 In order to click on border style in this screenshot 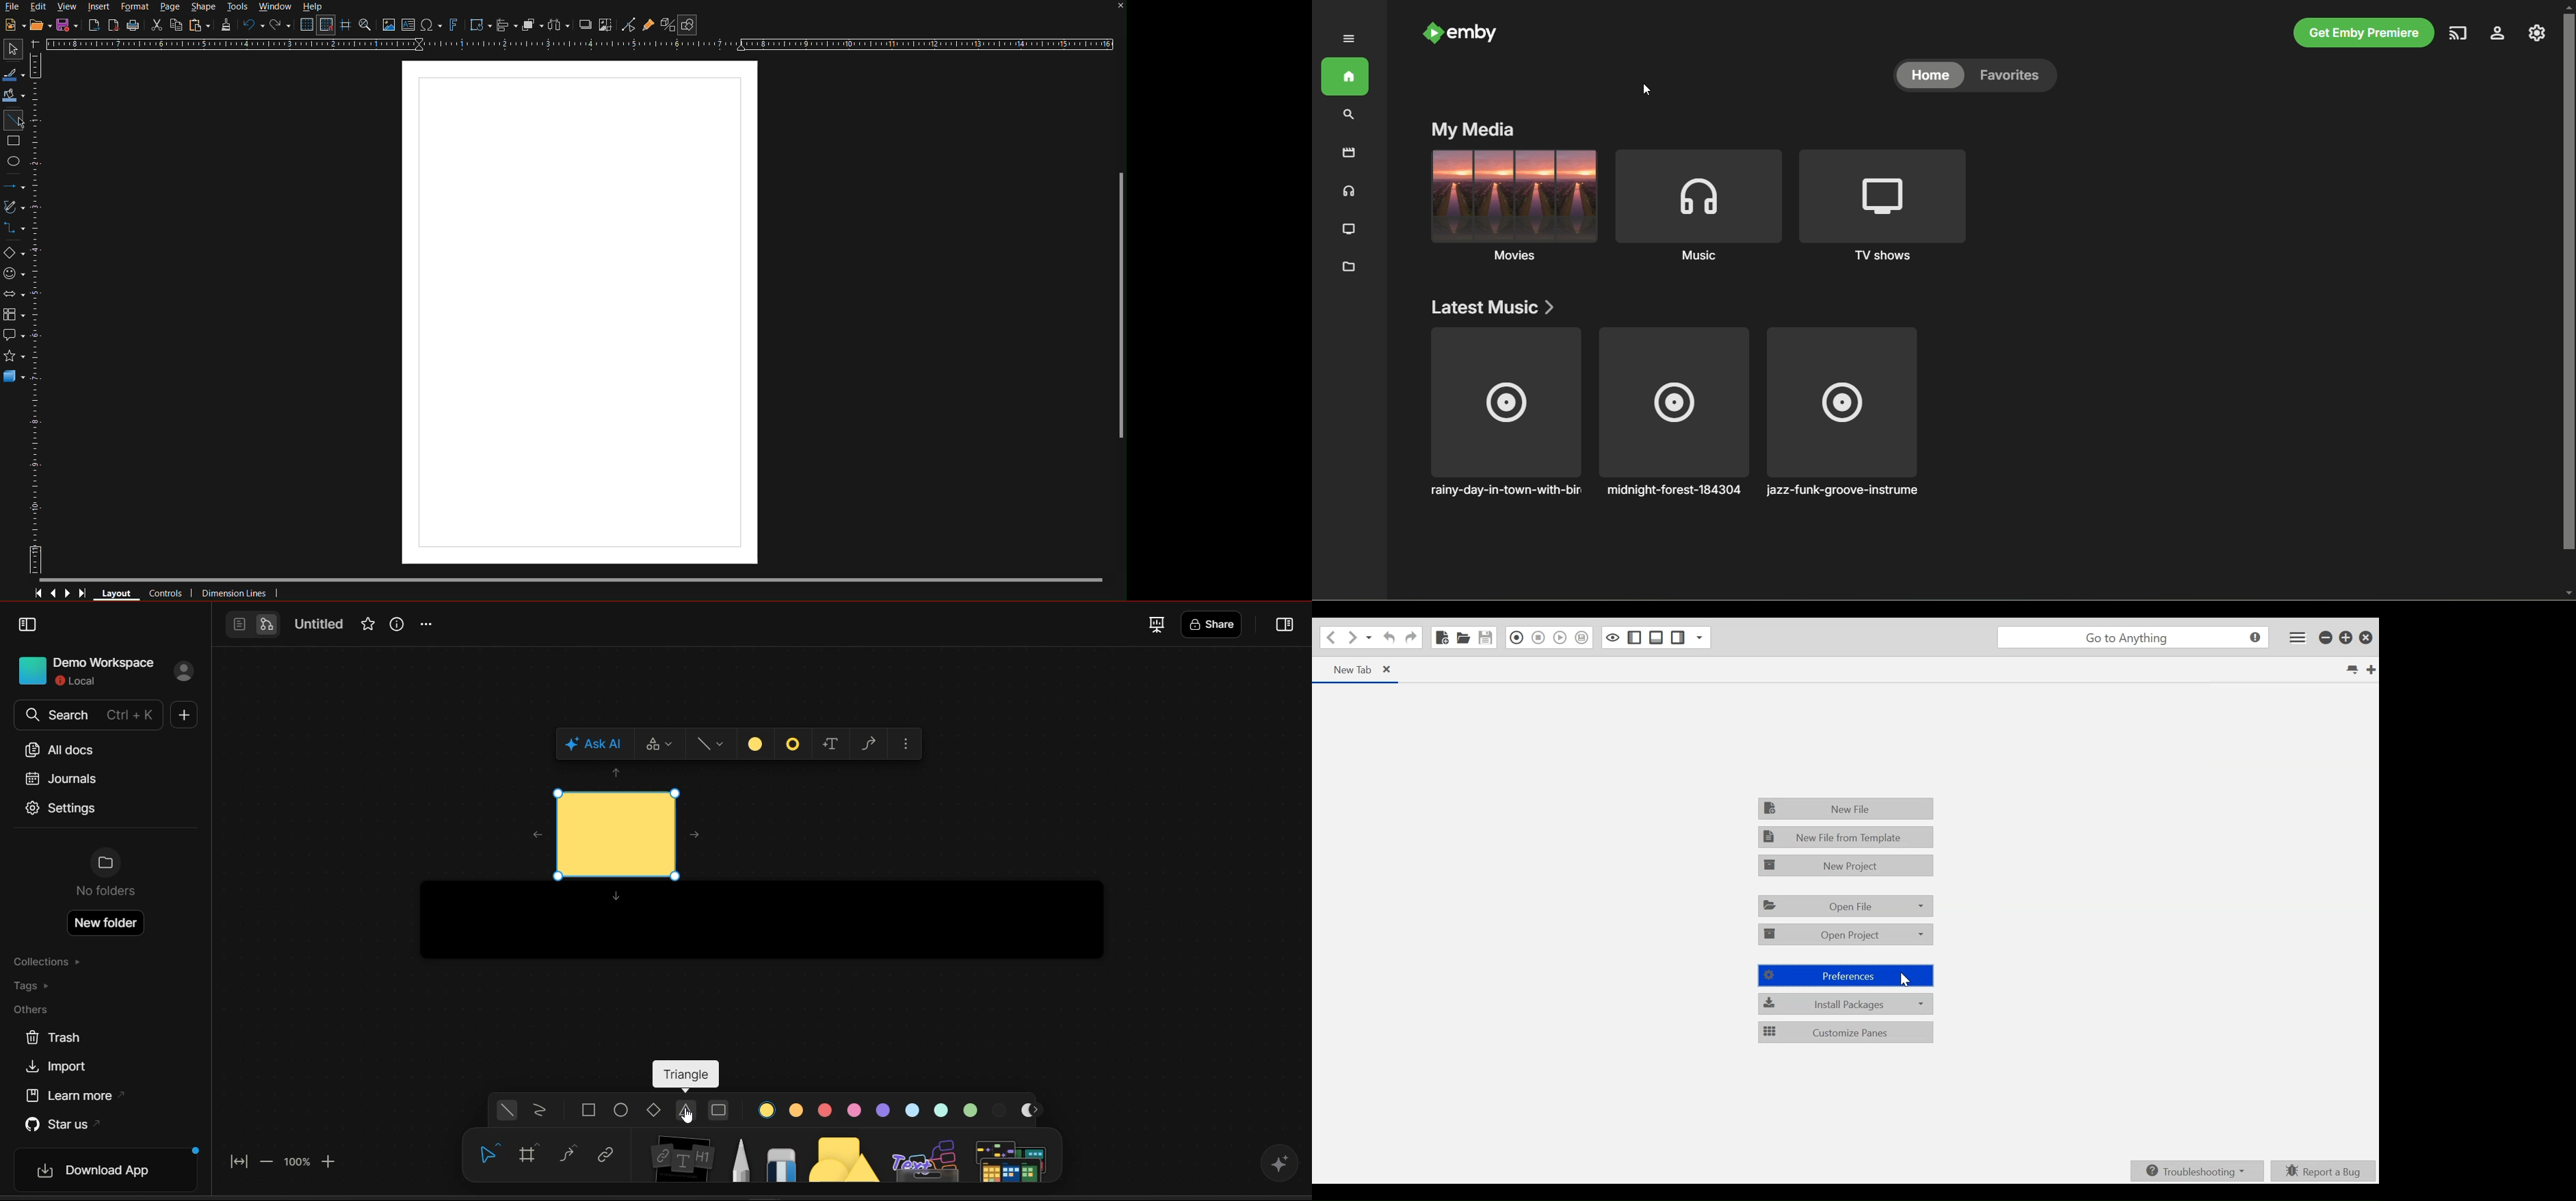, I will do `click(791, 744)`.